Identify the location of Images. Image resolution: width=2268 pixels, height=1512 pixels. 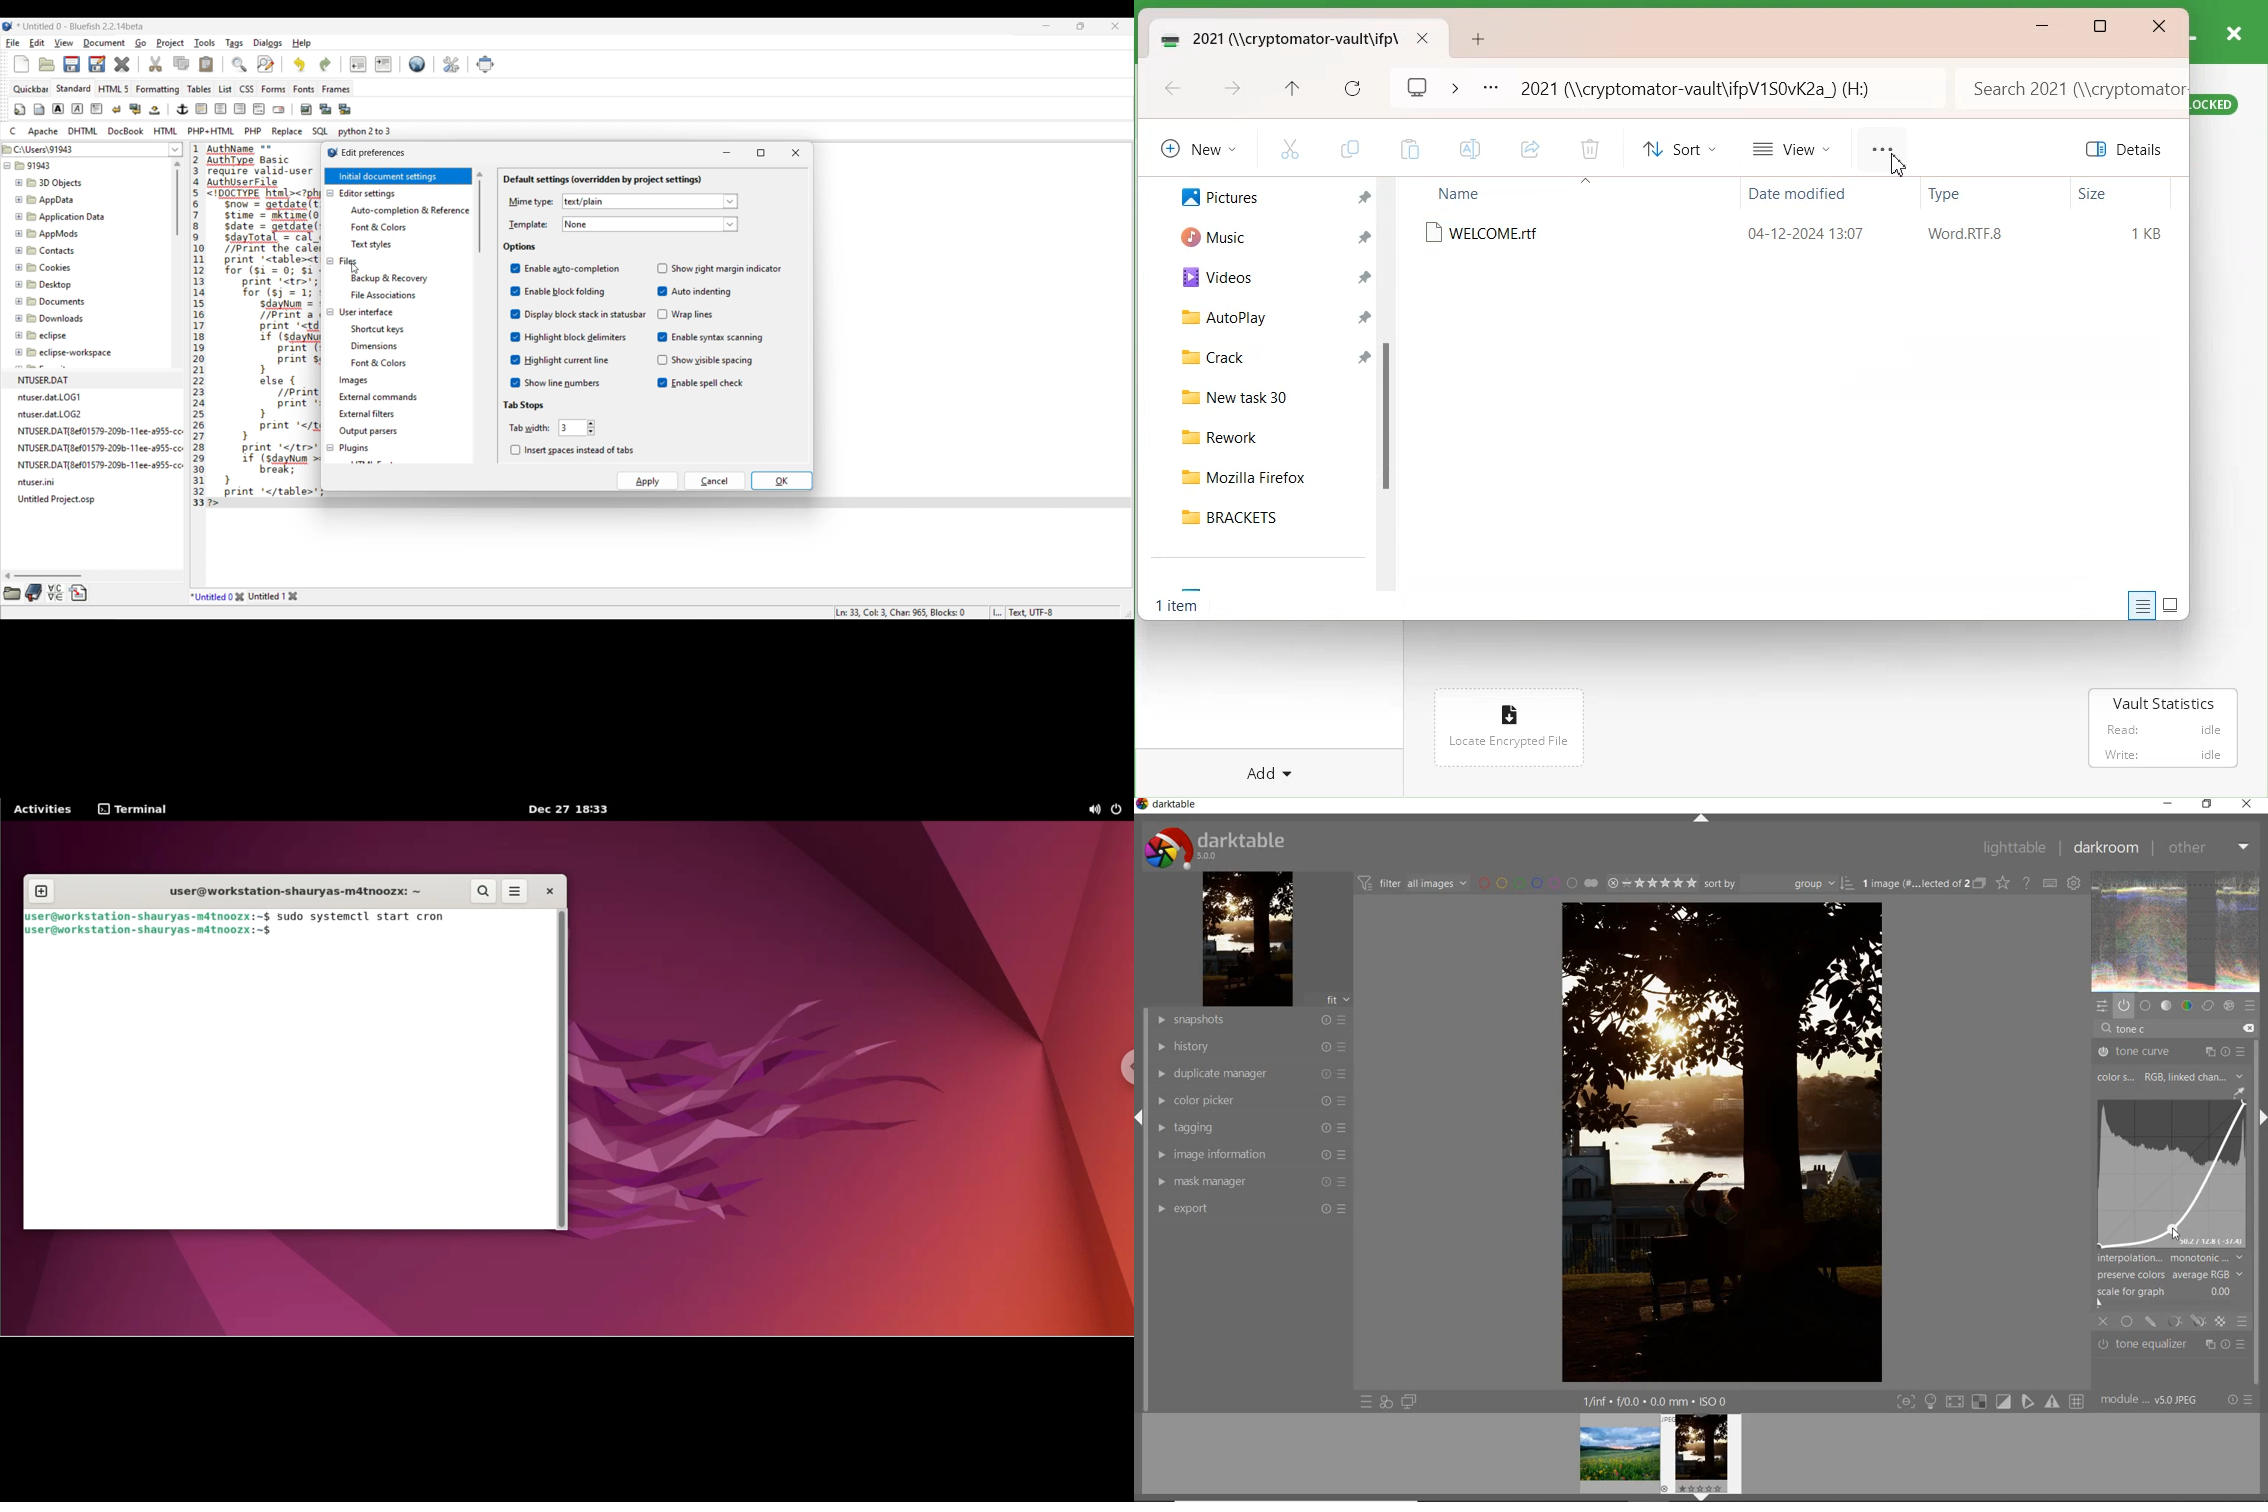
(354, 381).